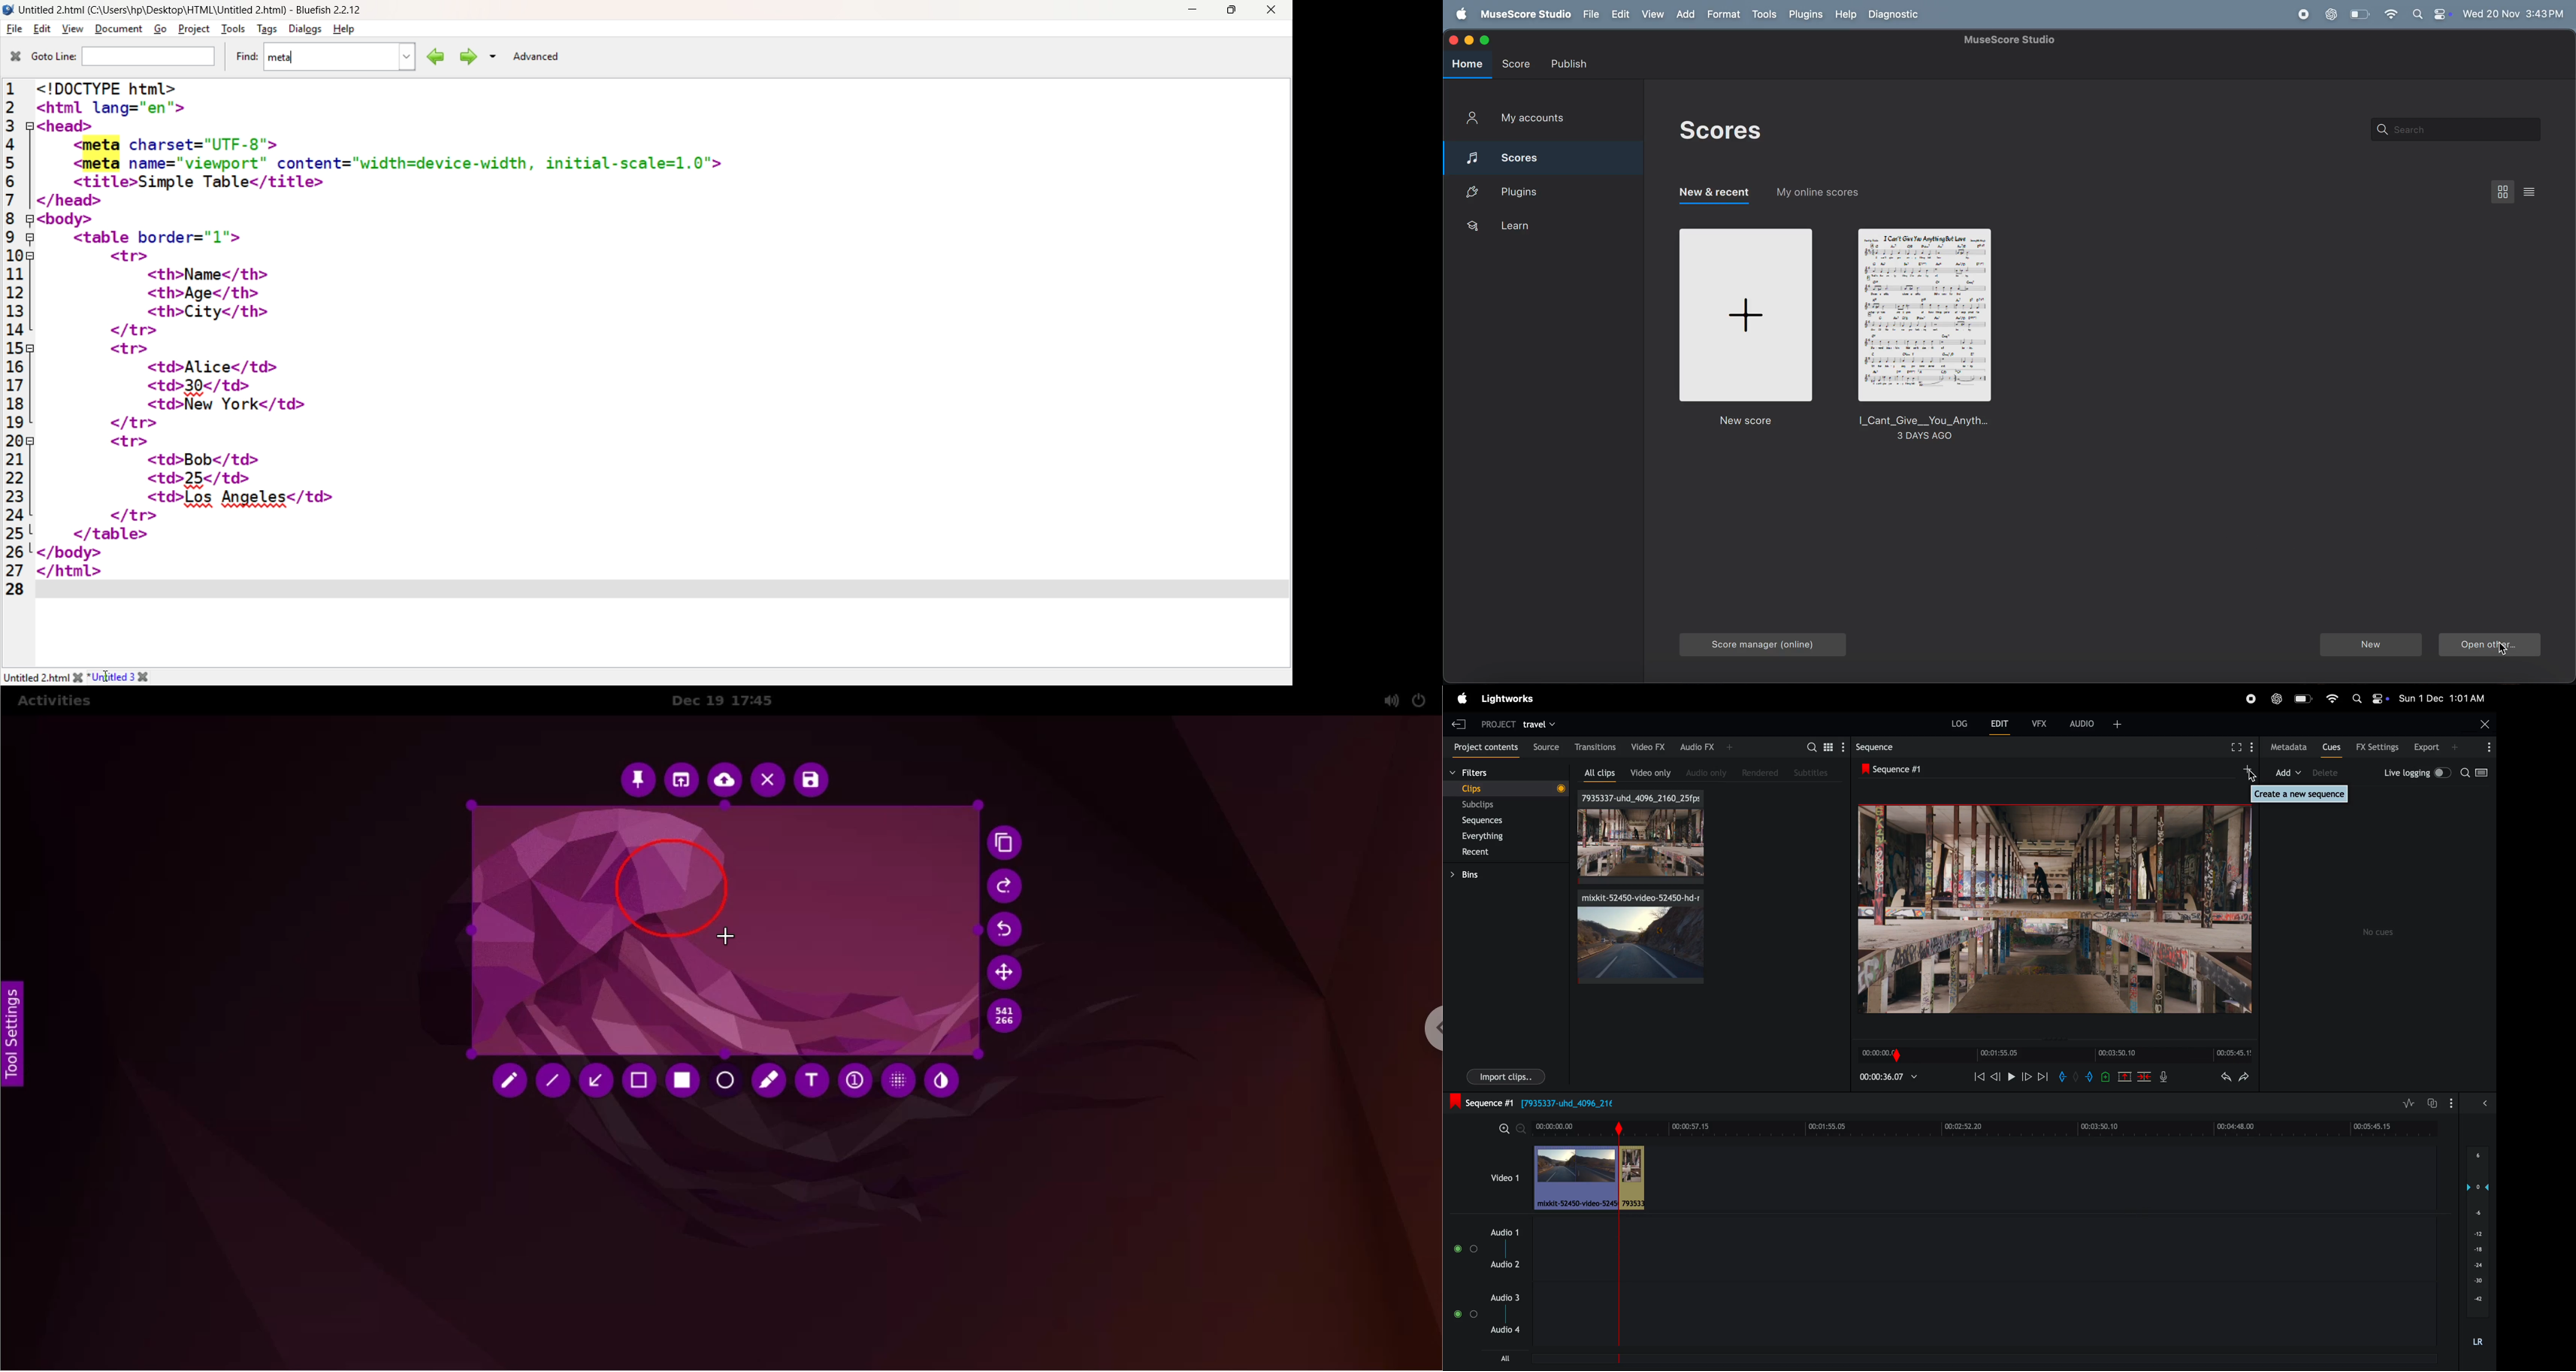  What do you see at coordinates (1979, 1078) in the screenshot?
I see `rewind` at bounding box center [1979, 1078].